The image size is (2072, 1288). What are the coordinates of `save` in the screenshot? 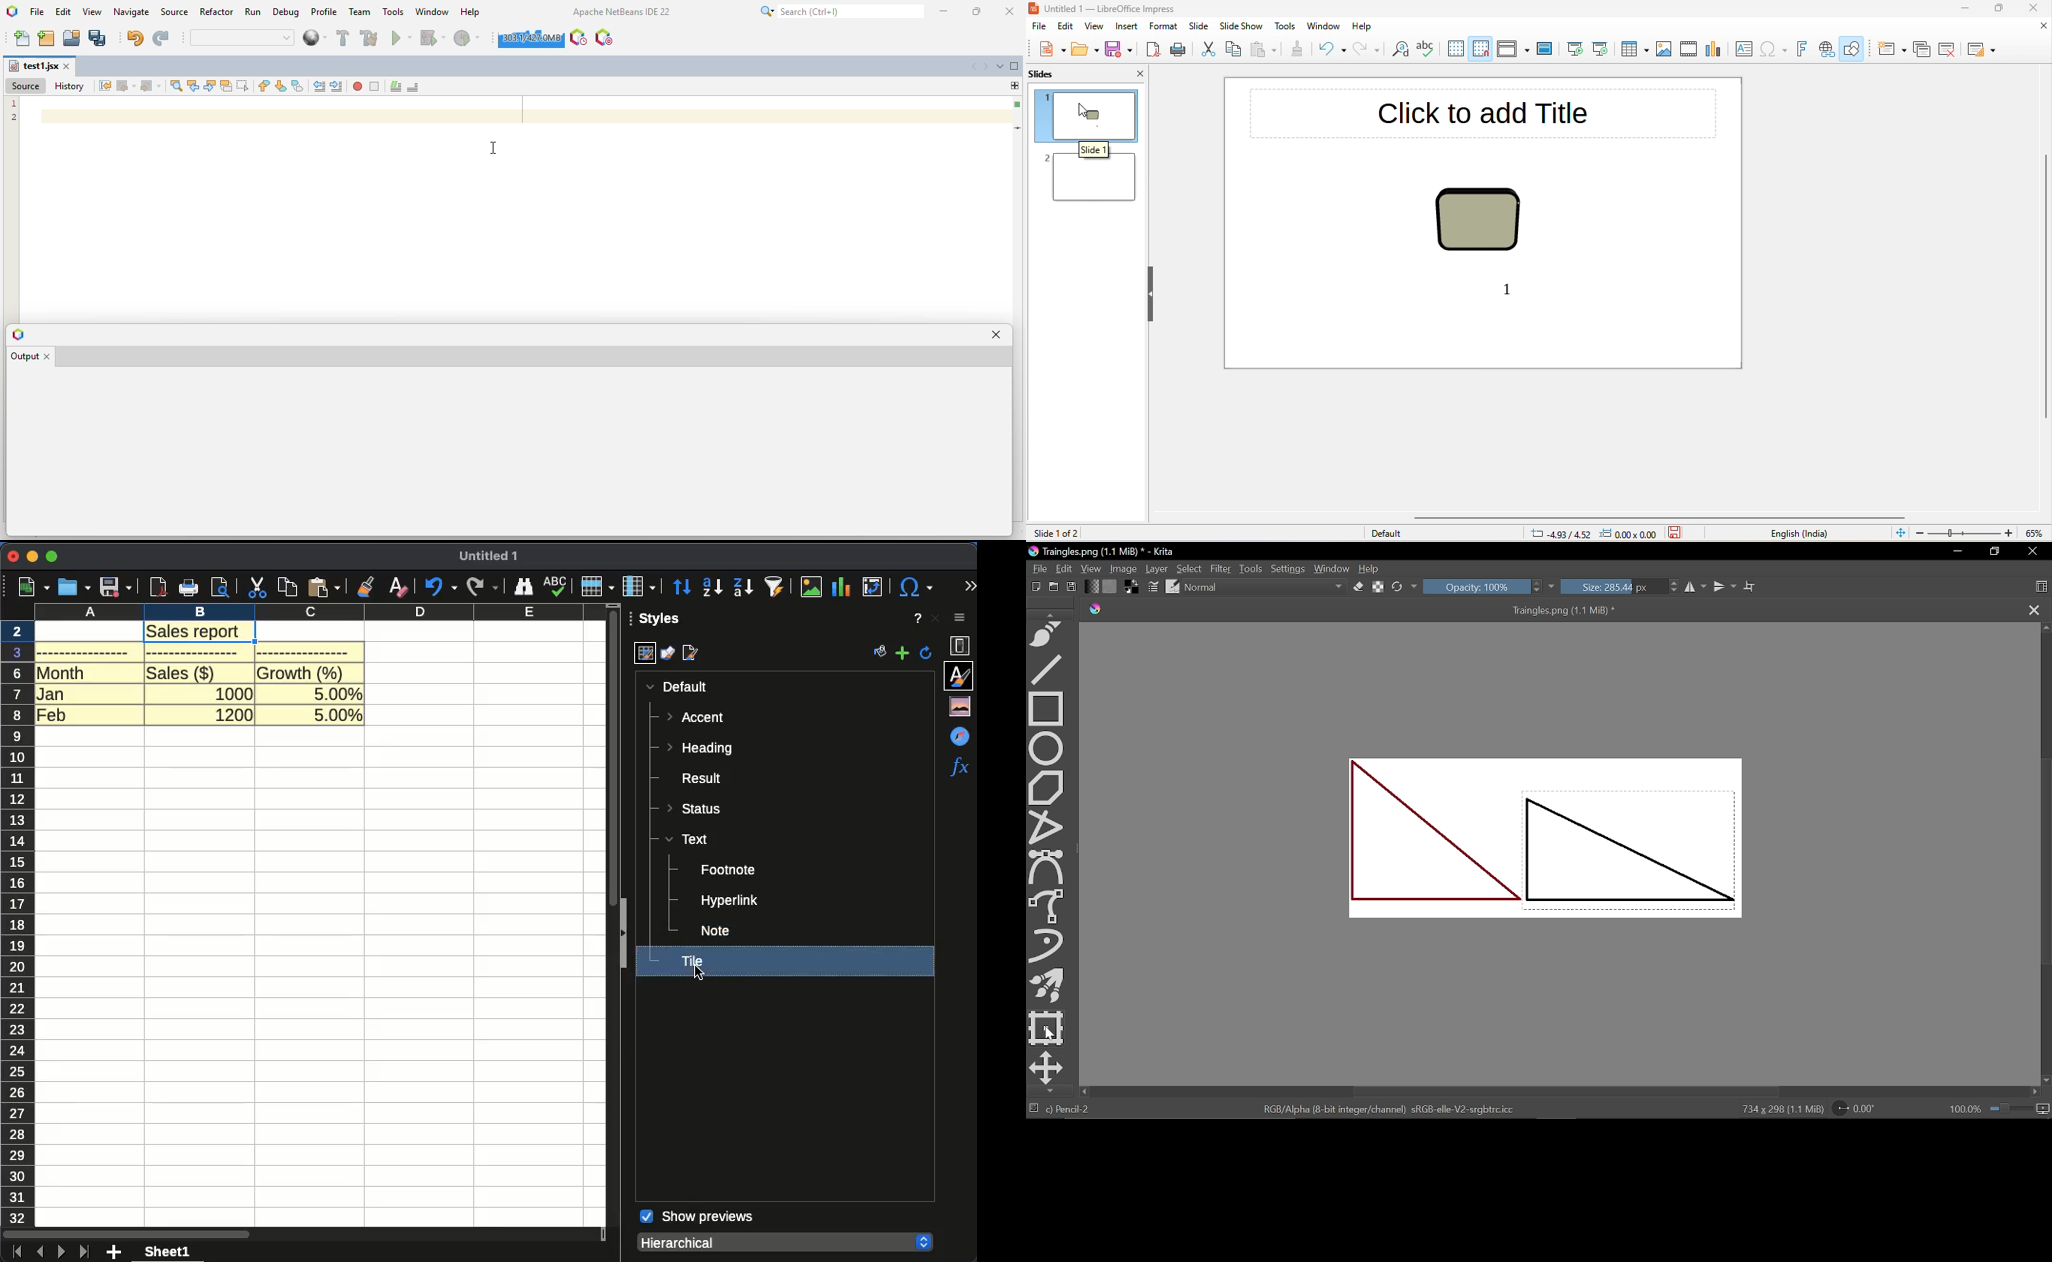 It's located at (116, 587).